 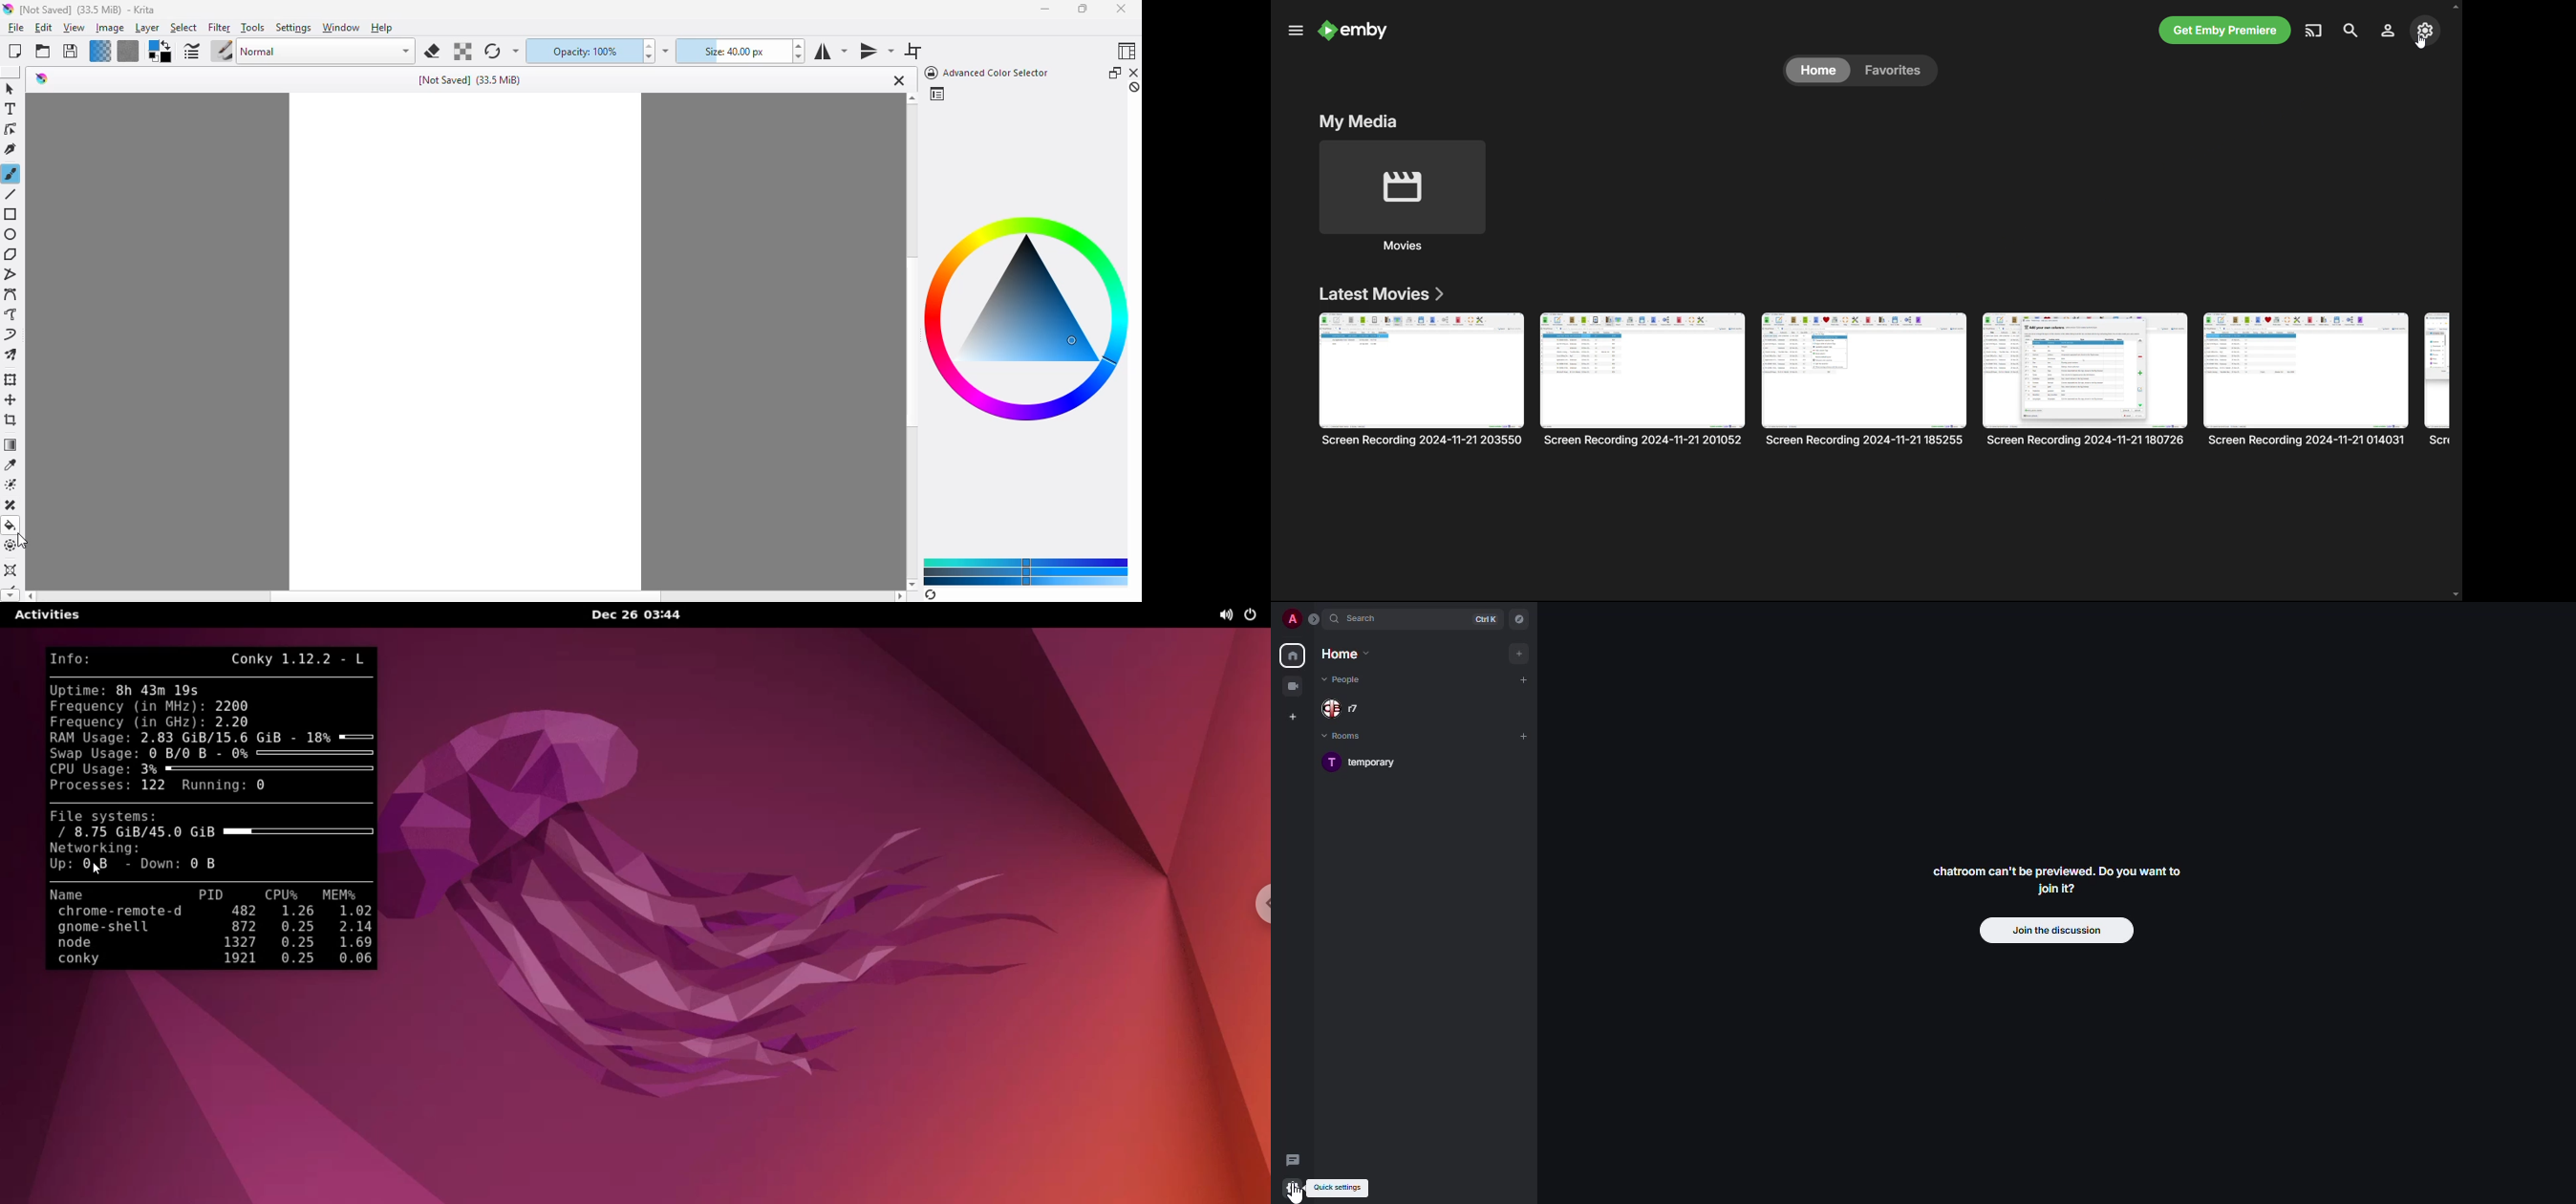 I want to click on menu, so click(x=1295, y=30).